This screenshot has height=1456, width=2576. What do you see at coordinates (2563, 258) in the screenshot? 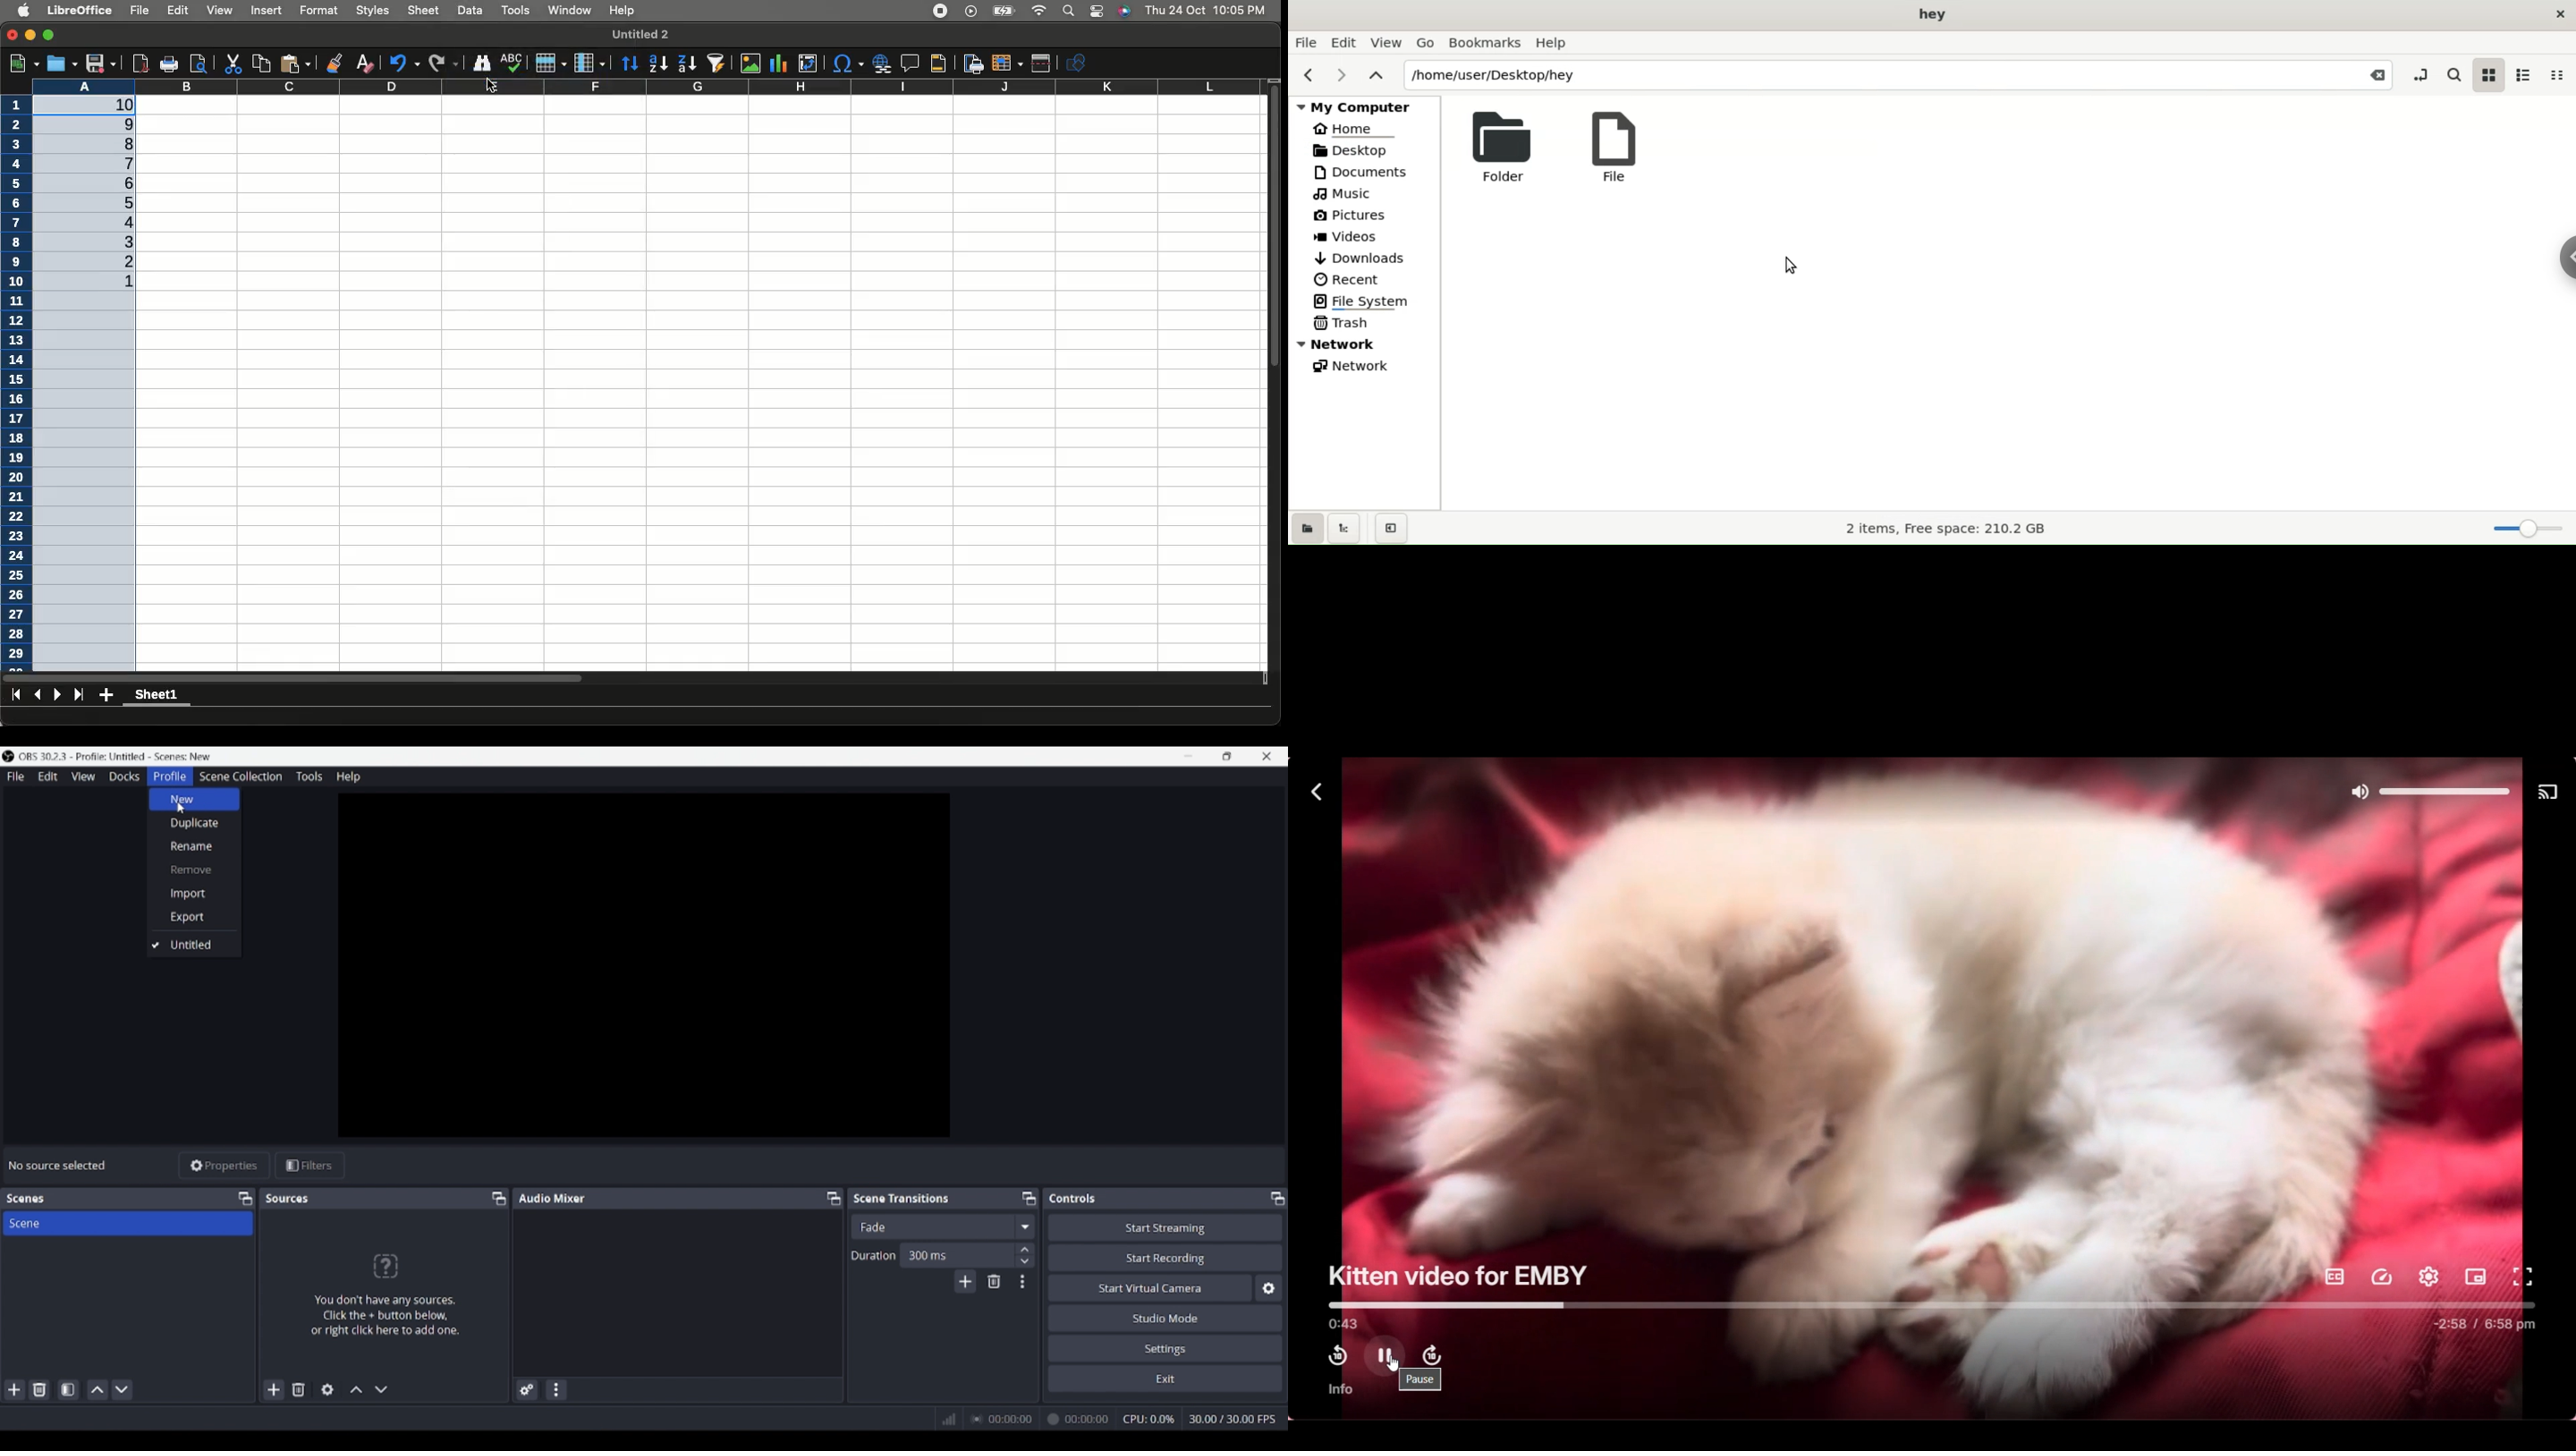
I see `chrome options` at bounding box center [2563, 258].